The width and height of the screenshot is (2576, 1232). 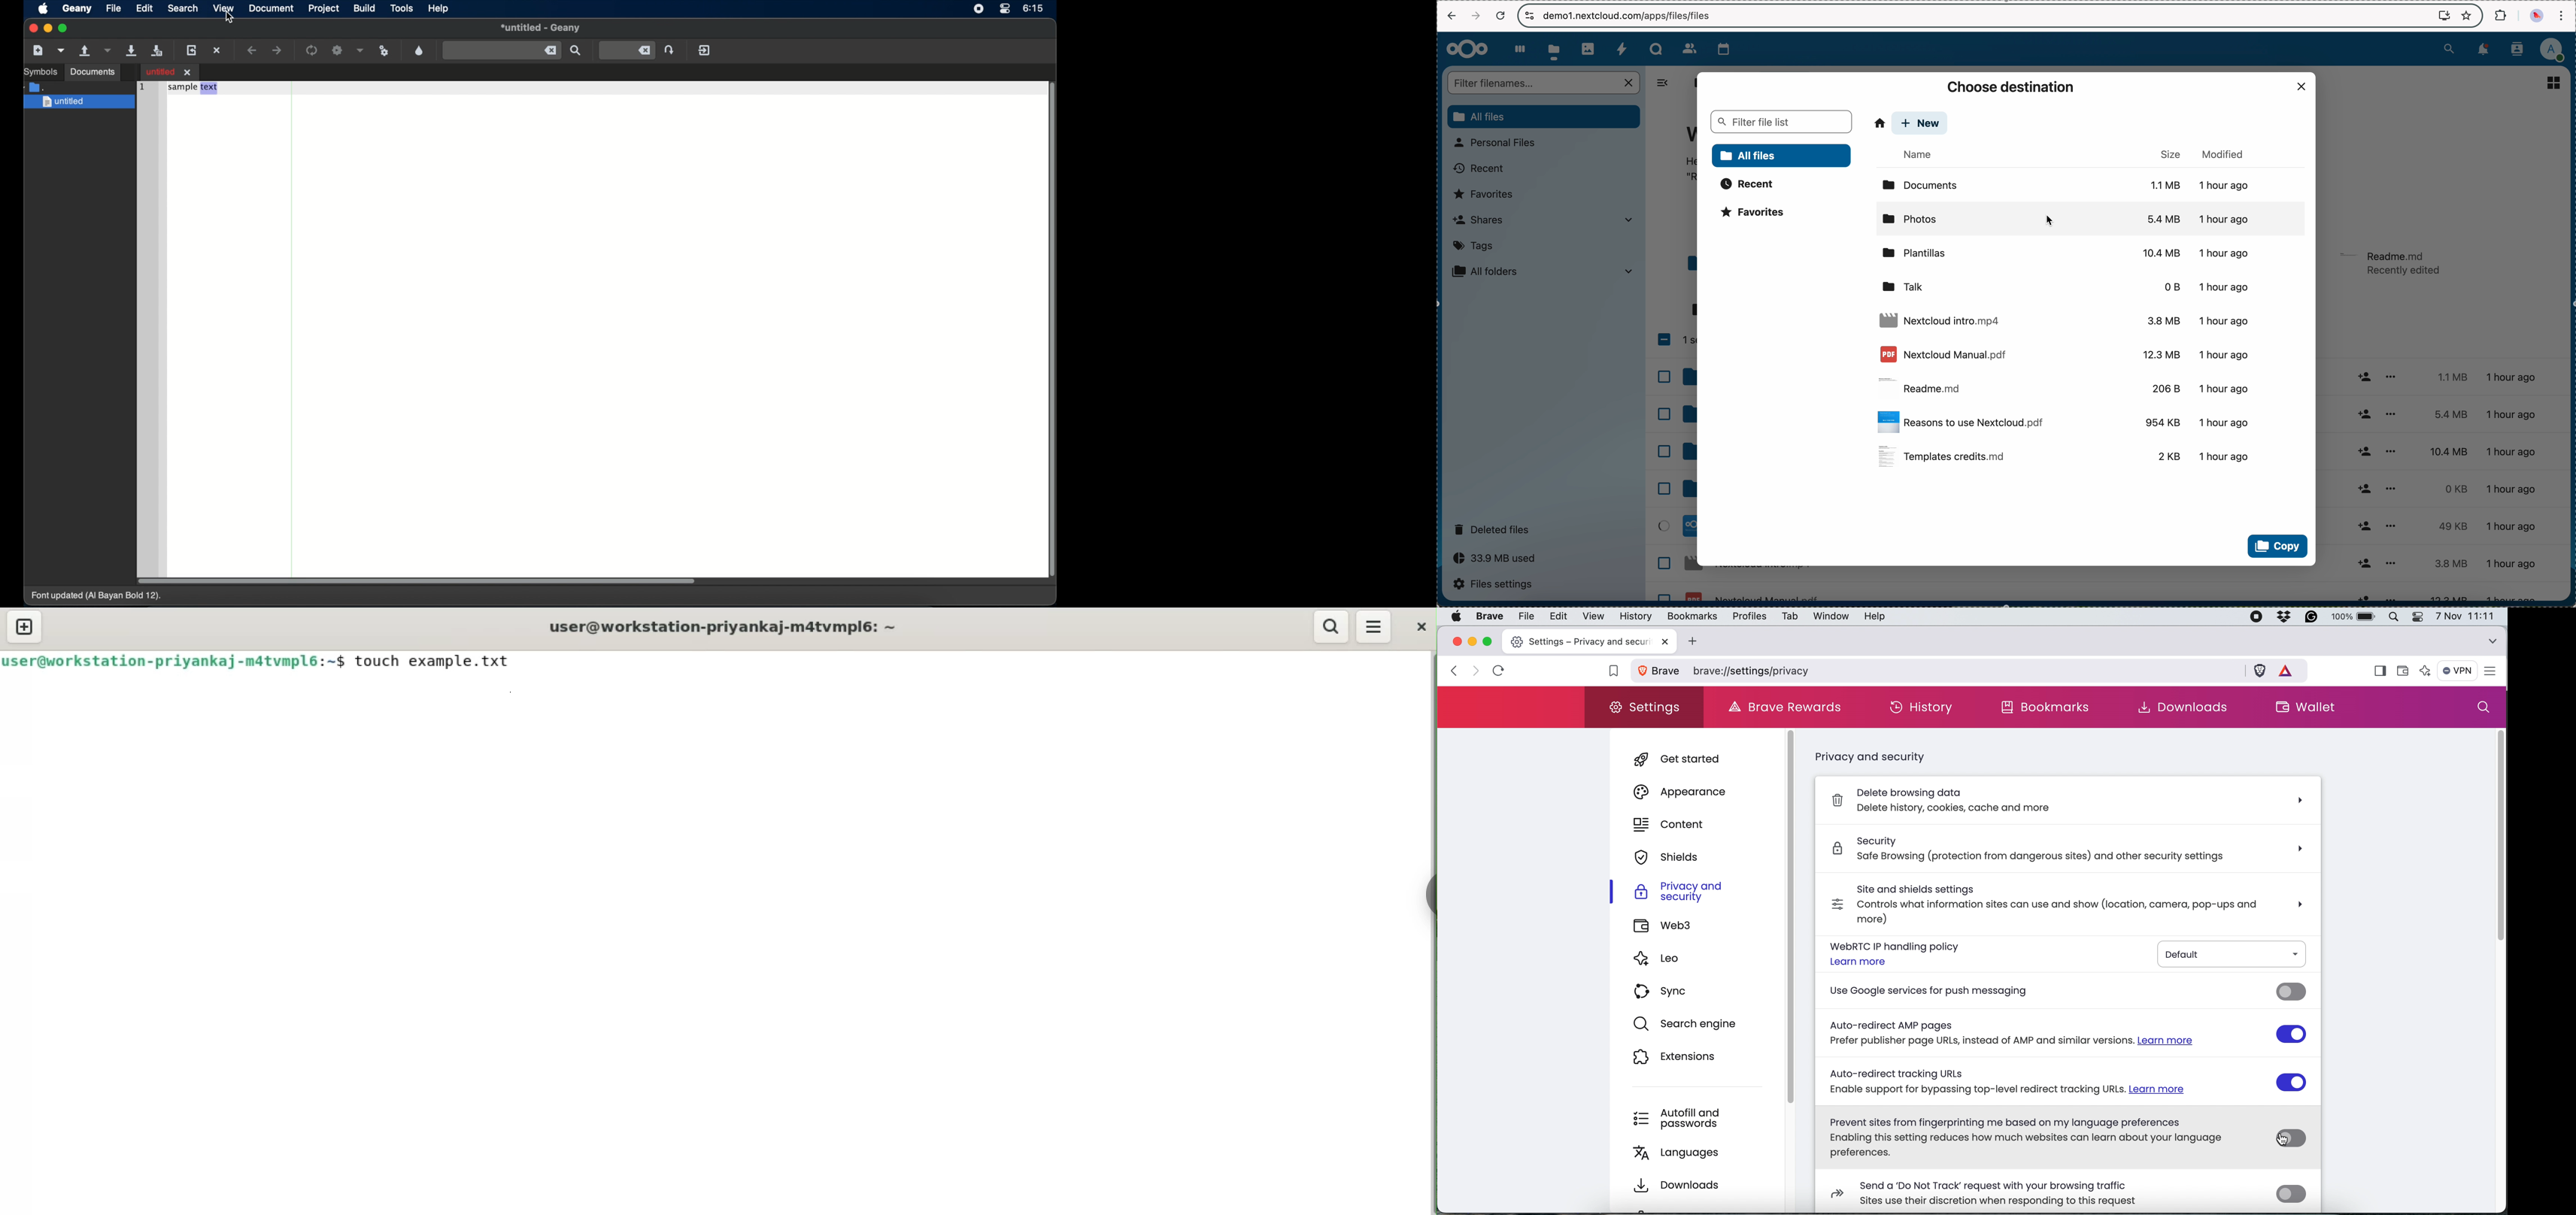 I want to click on hide options, so click(x=1666, y=83).